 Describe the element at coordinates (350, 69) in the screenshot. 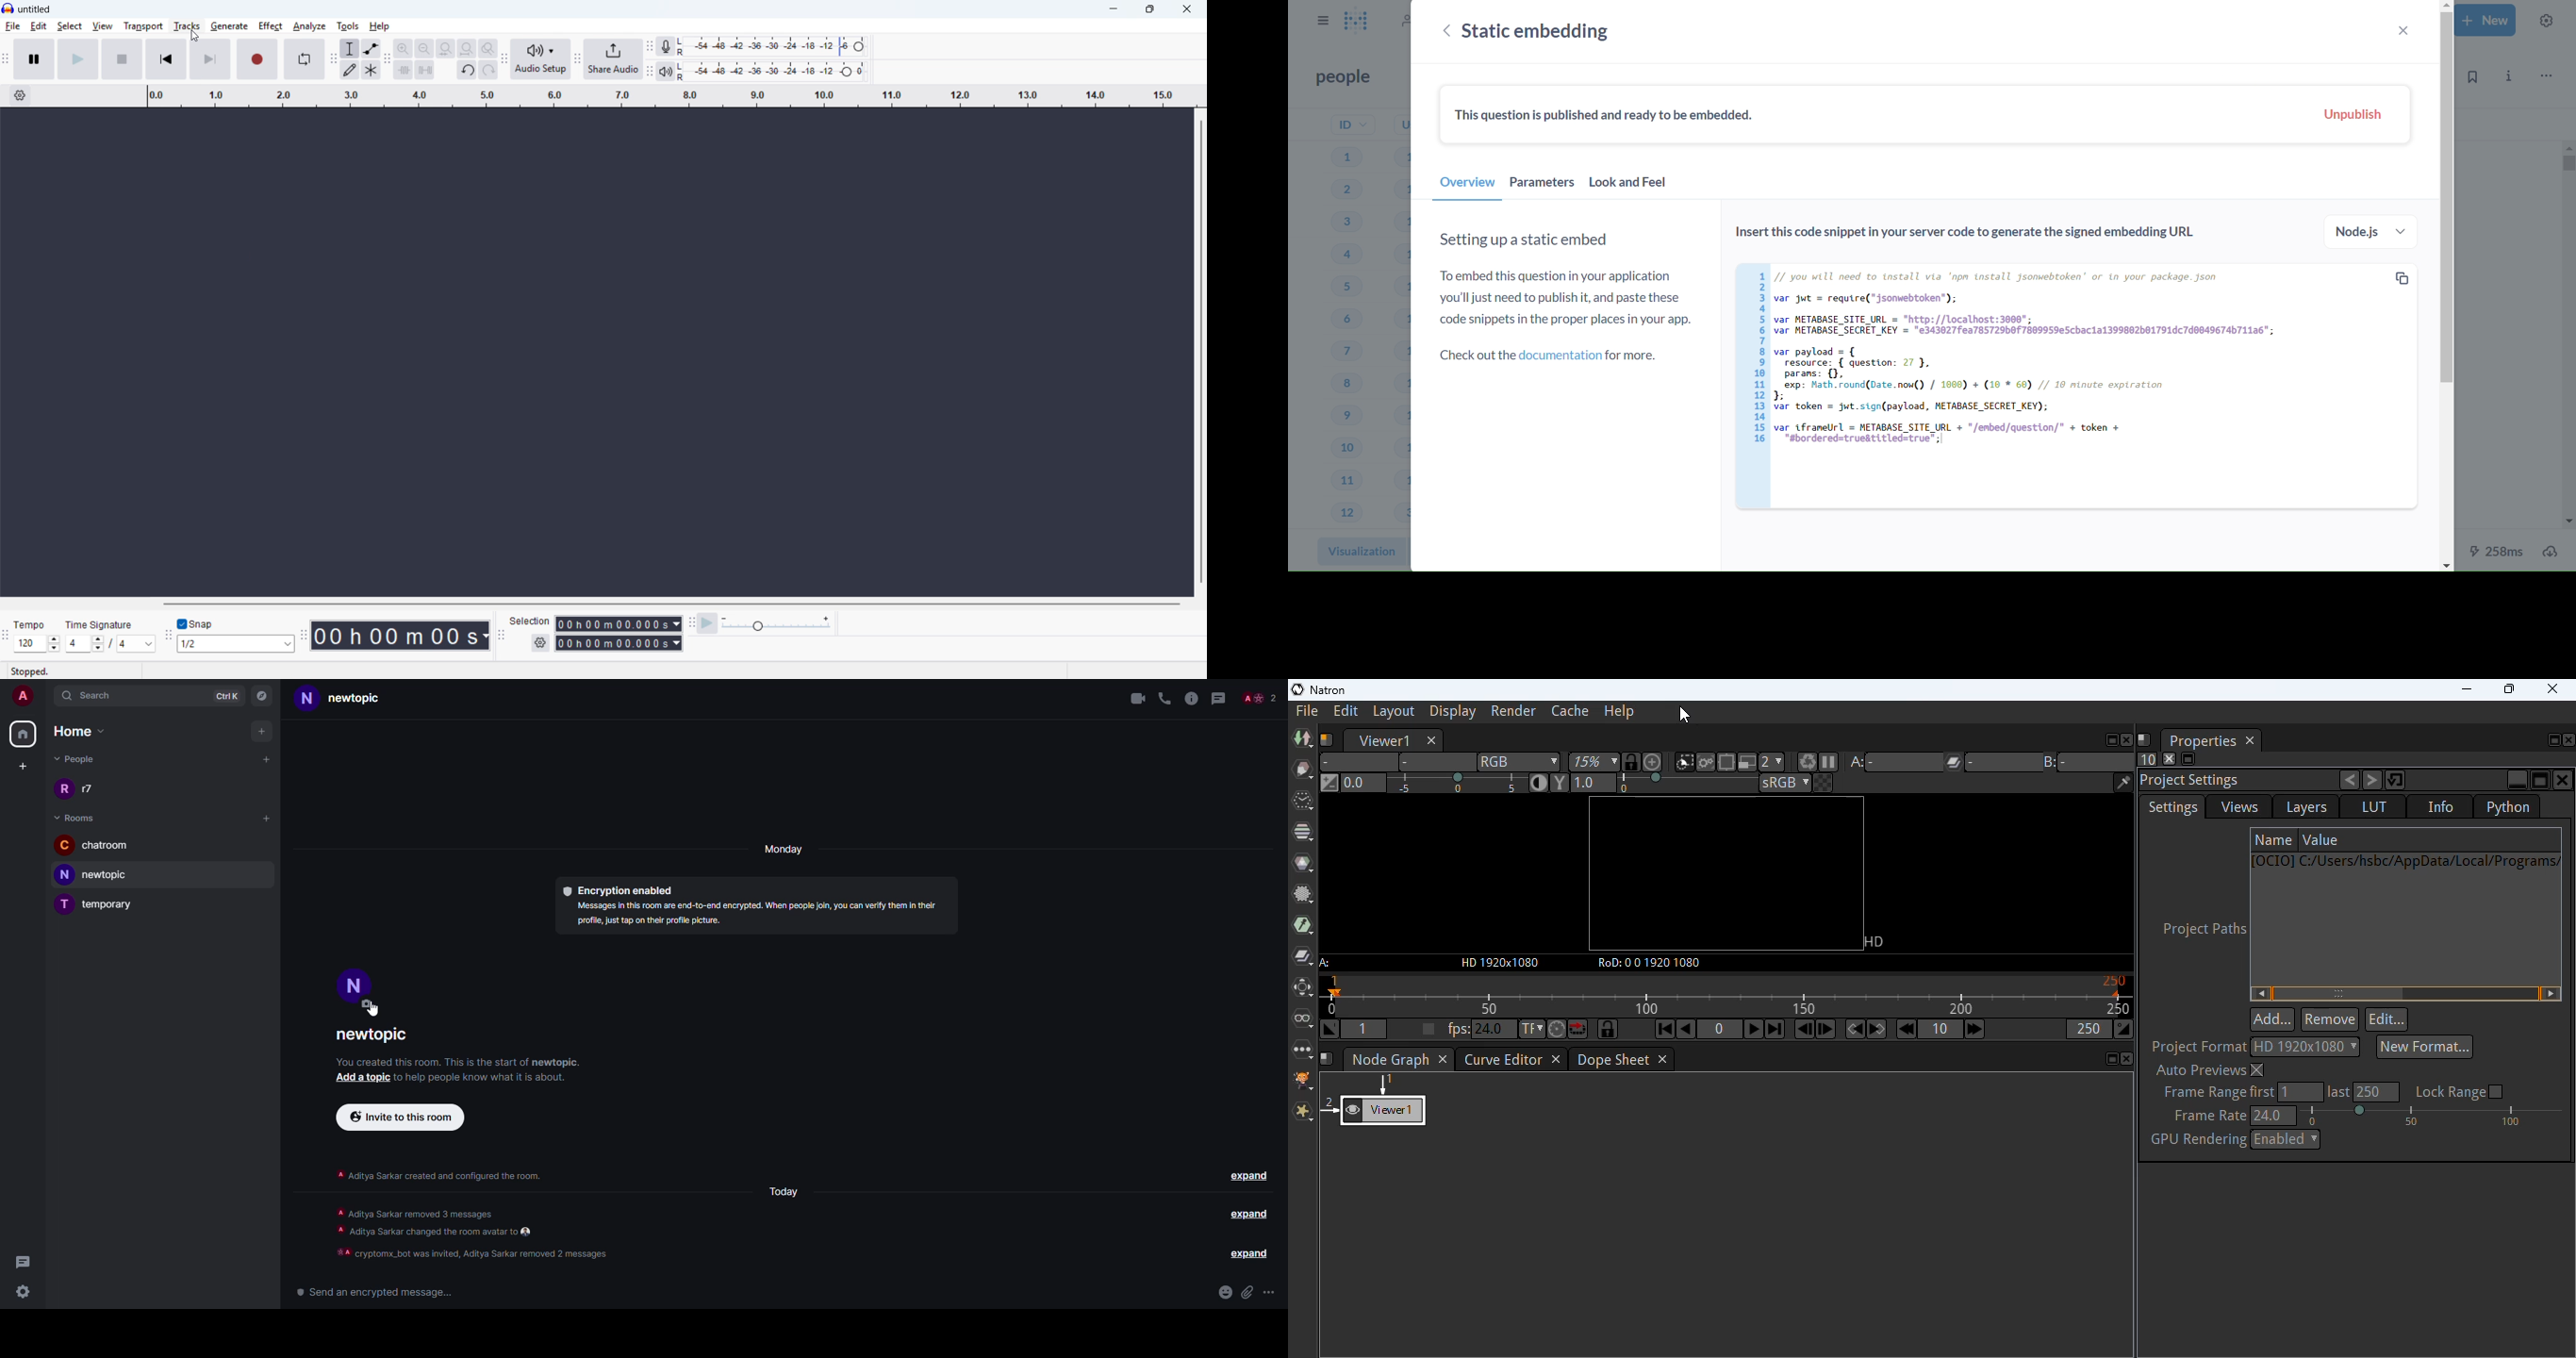

I see `Draw tool ` at that location.